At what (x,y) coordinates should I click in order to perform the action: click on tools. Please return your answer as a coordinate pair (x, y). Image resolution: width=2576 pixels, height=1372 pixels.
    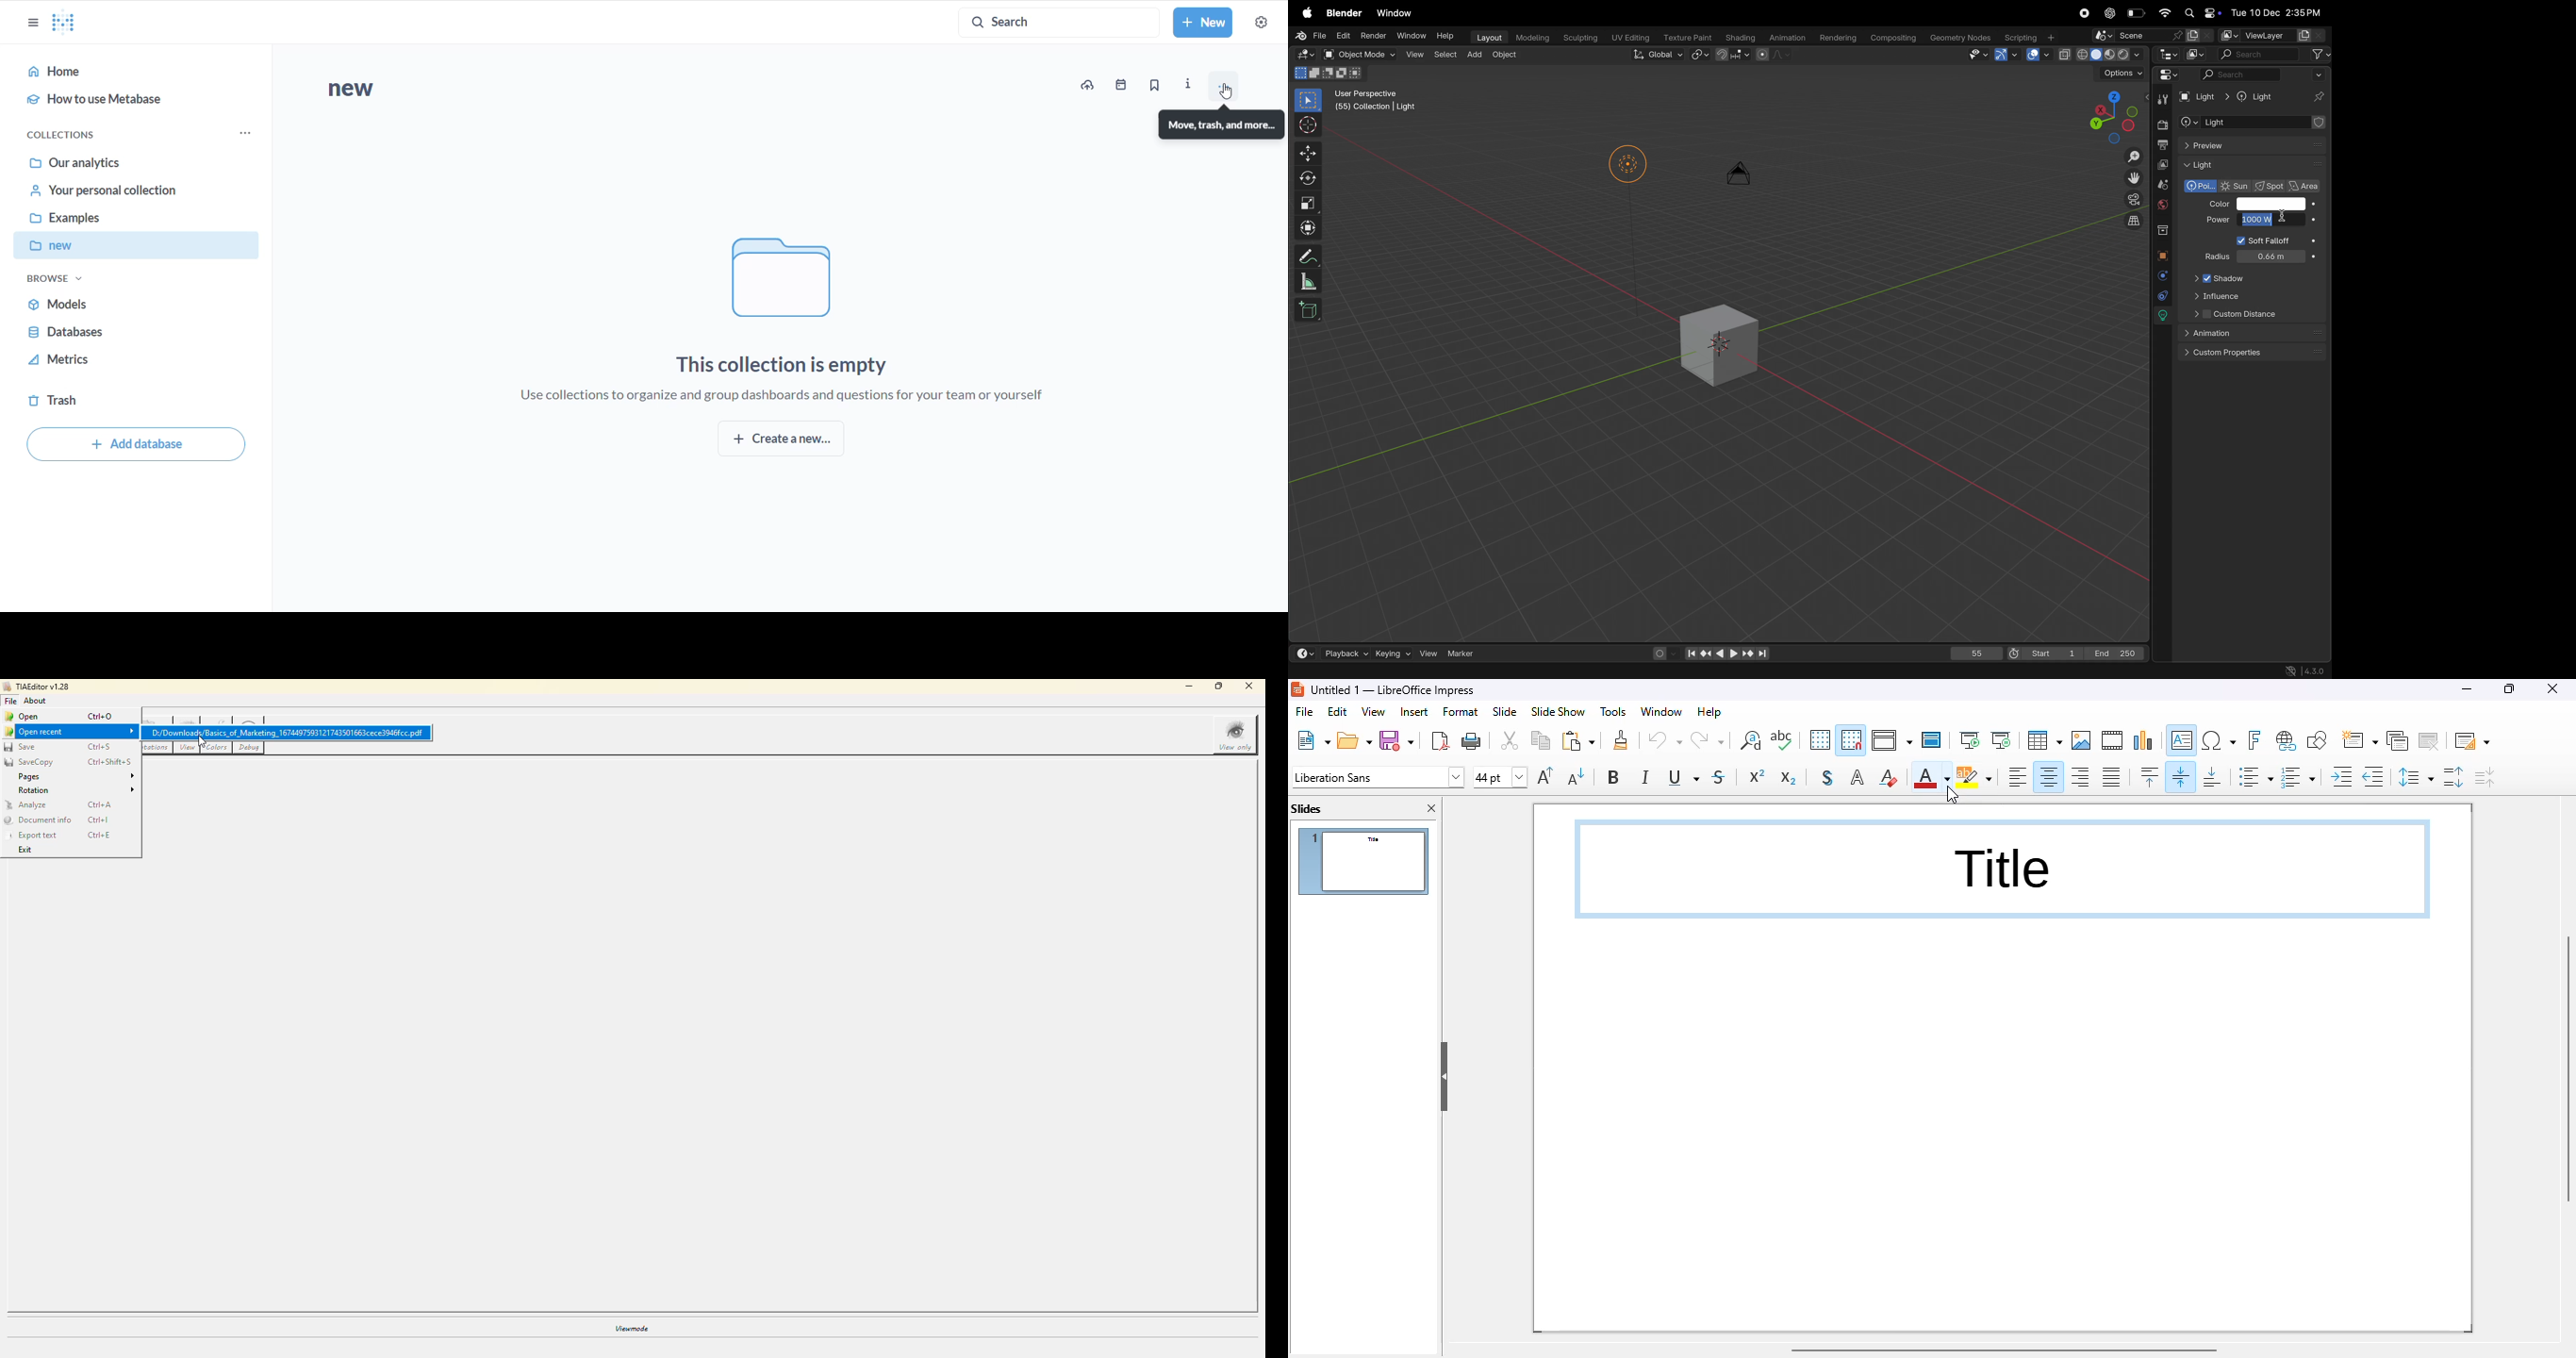
    Looking at the image, I should click on (2162, 98).